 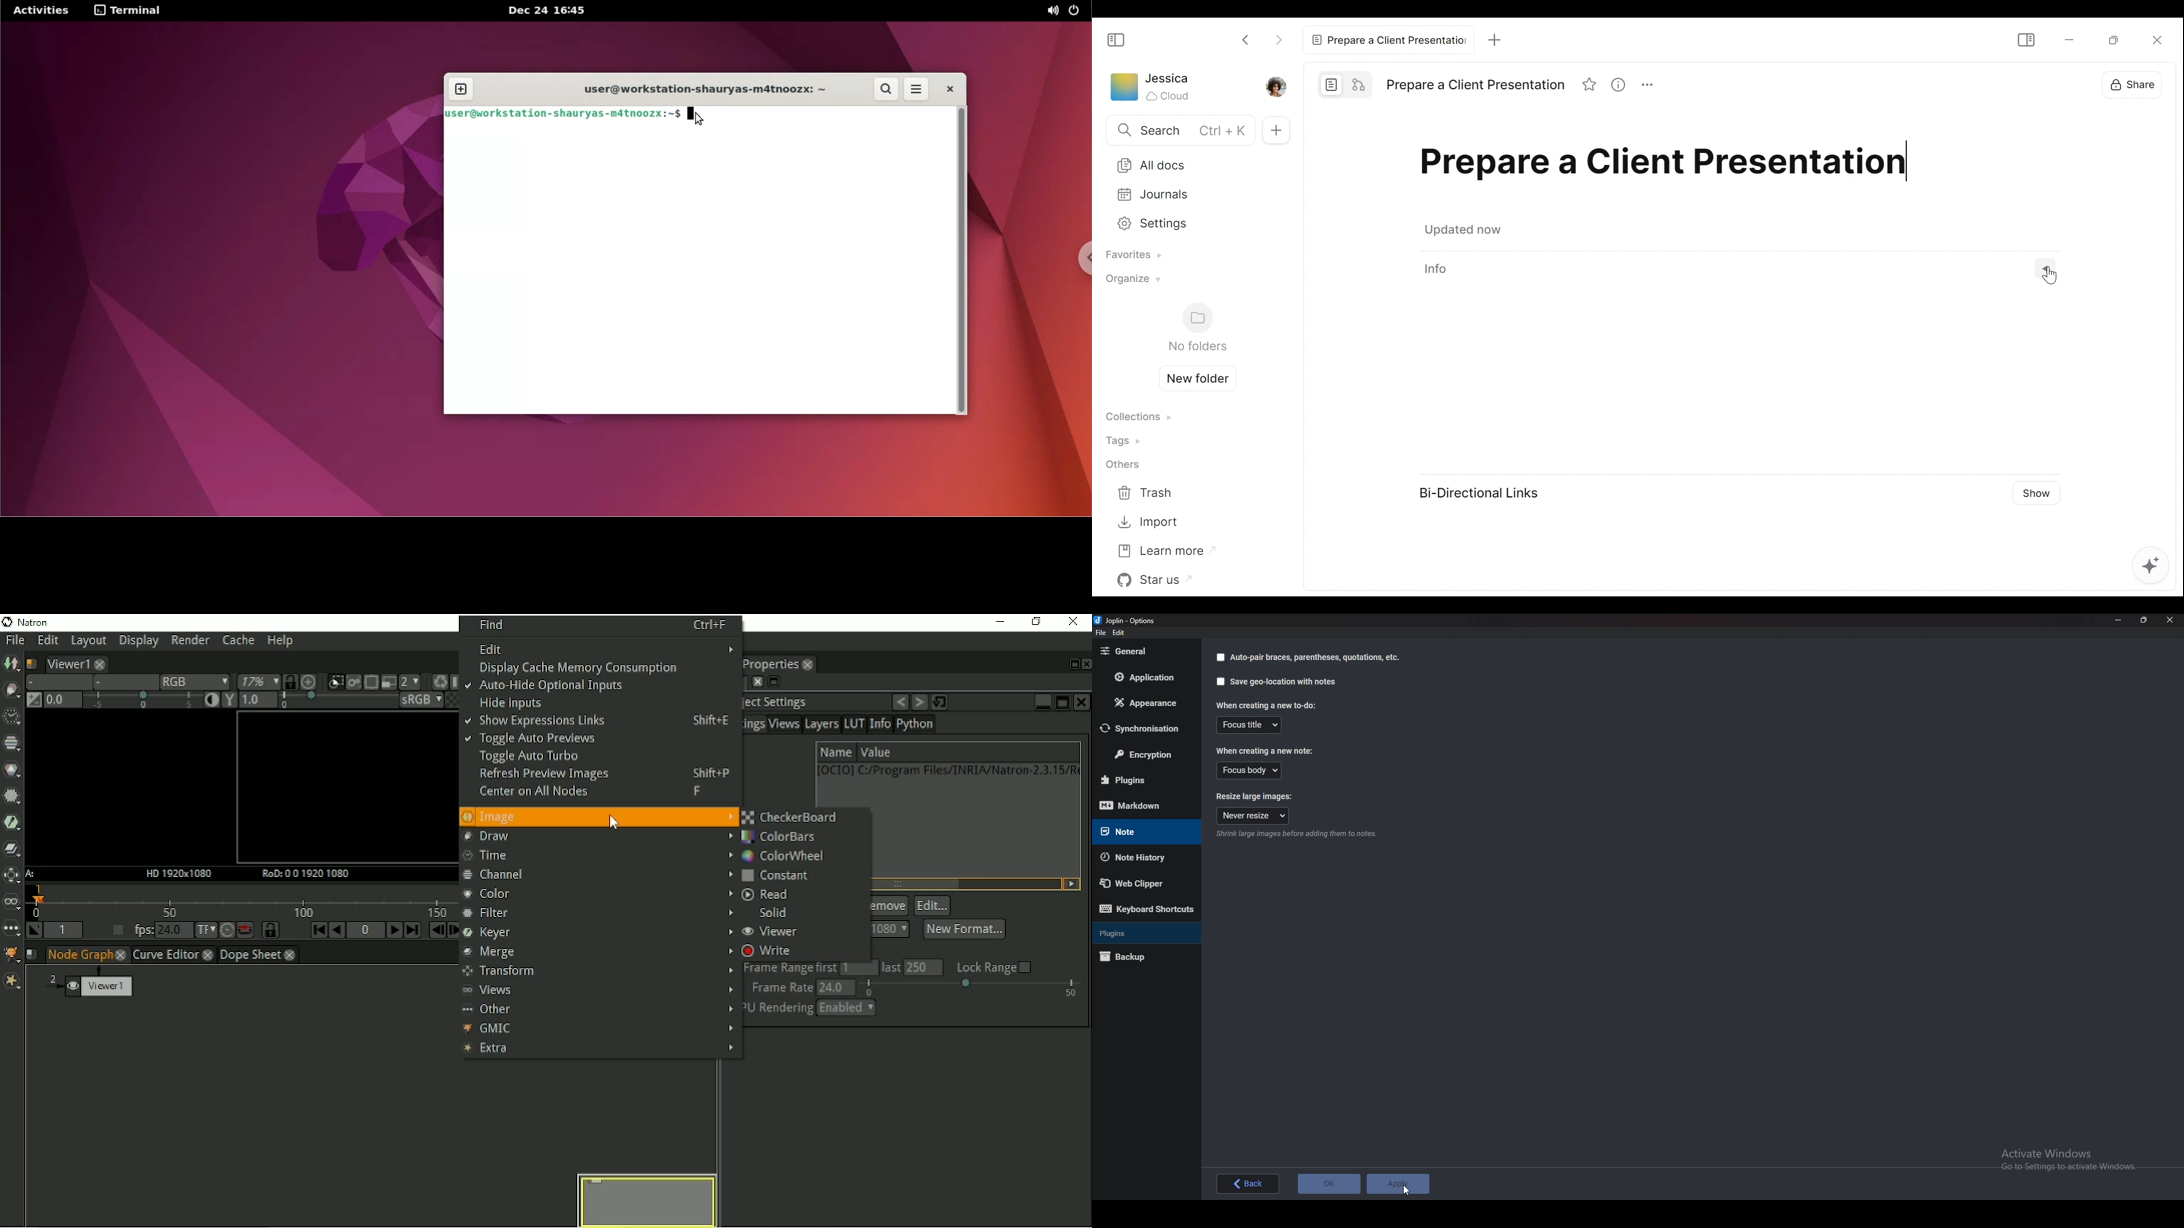 What do you see at coordinates (1178, 131) in the screenshot?
I see `Search` at bounding box center [1178, 131].